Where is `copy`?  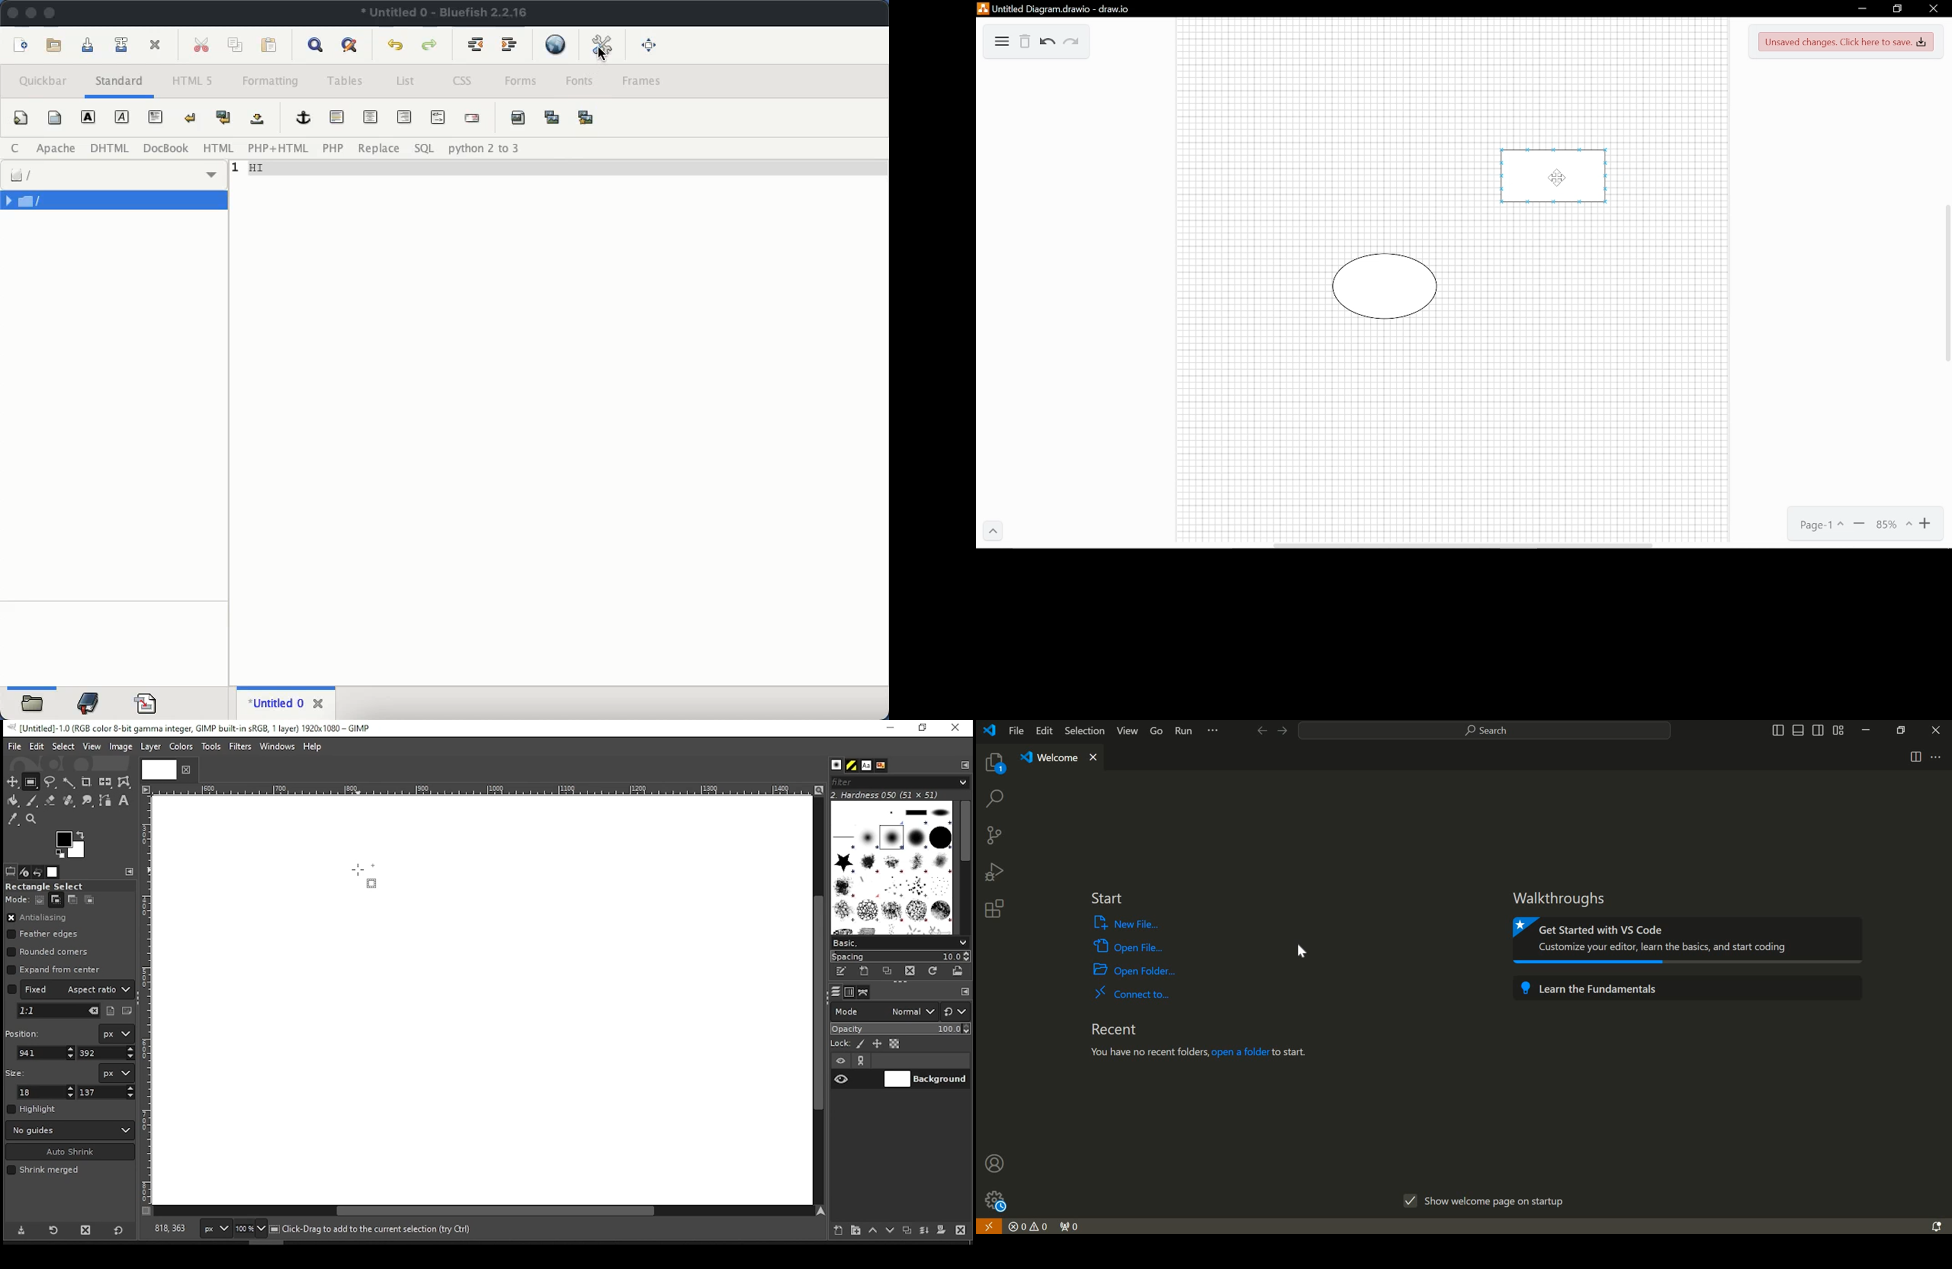
copy is located at coordinates (236, 46).